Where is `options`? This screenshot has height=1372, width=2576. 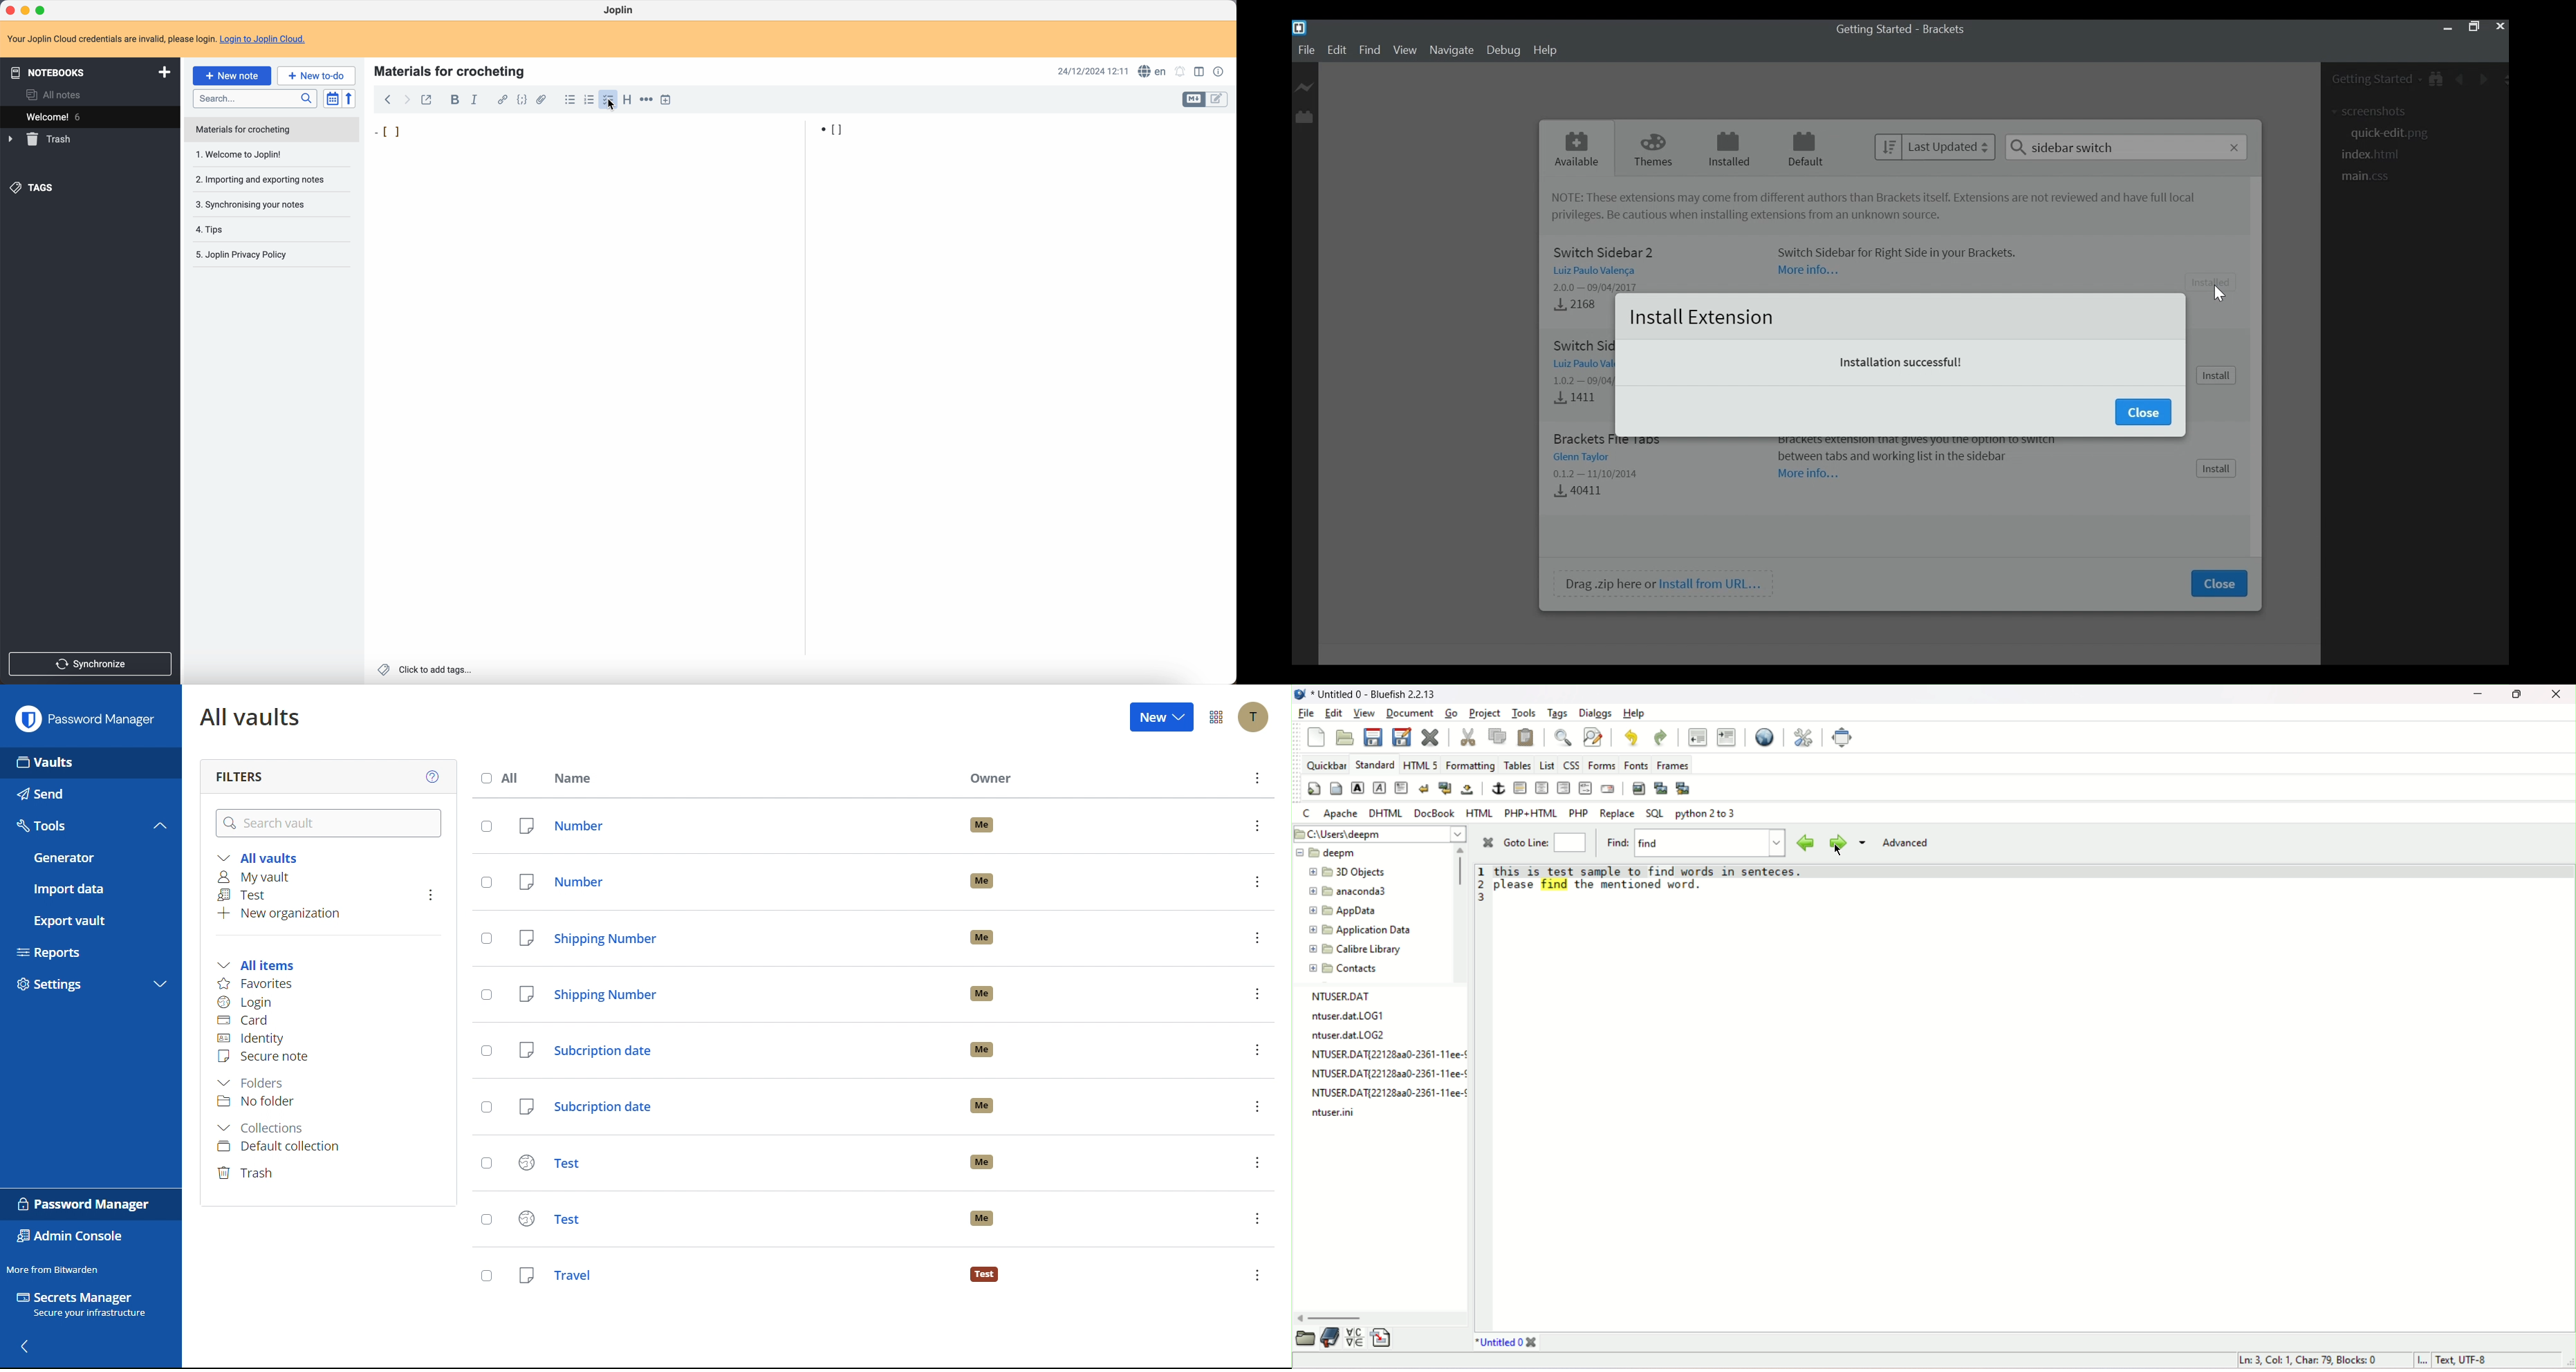 options is located at coordinates (1257, 994).